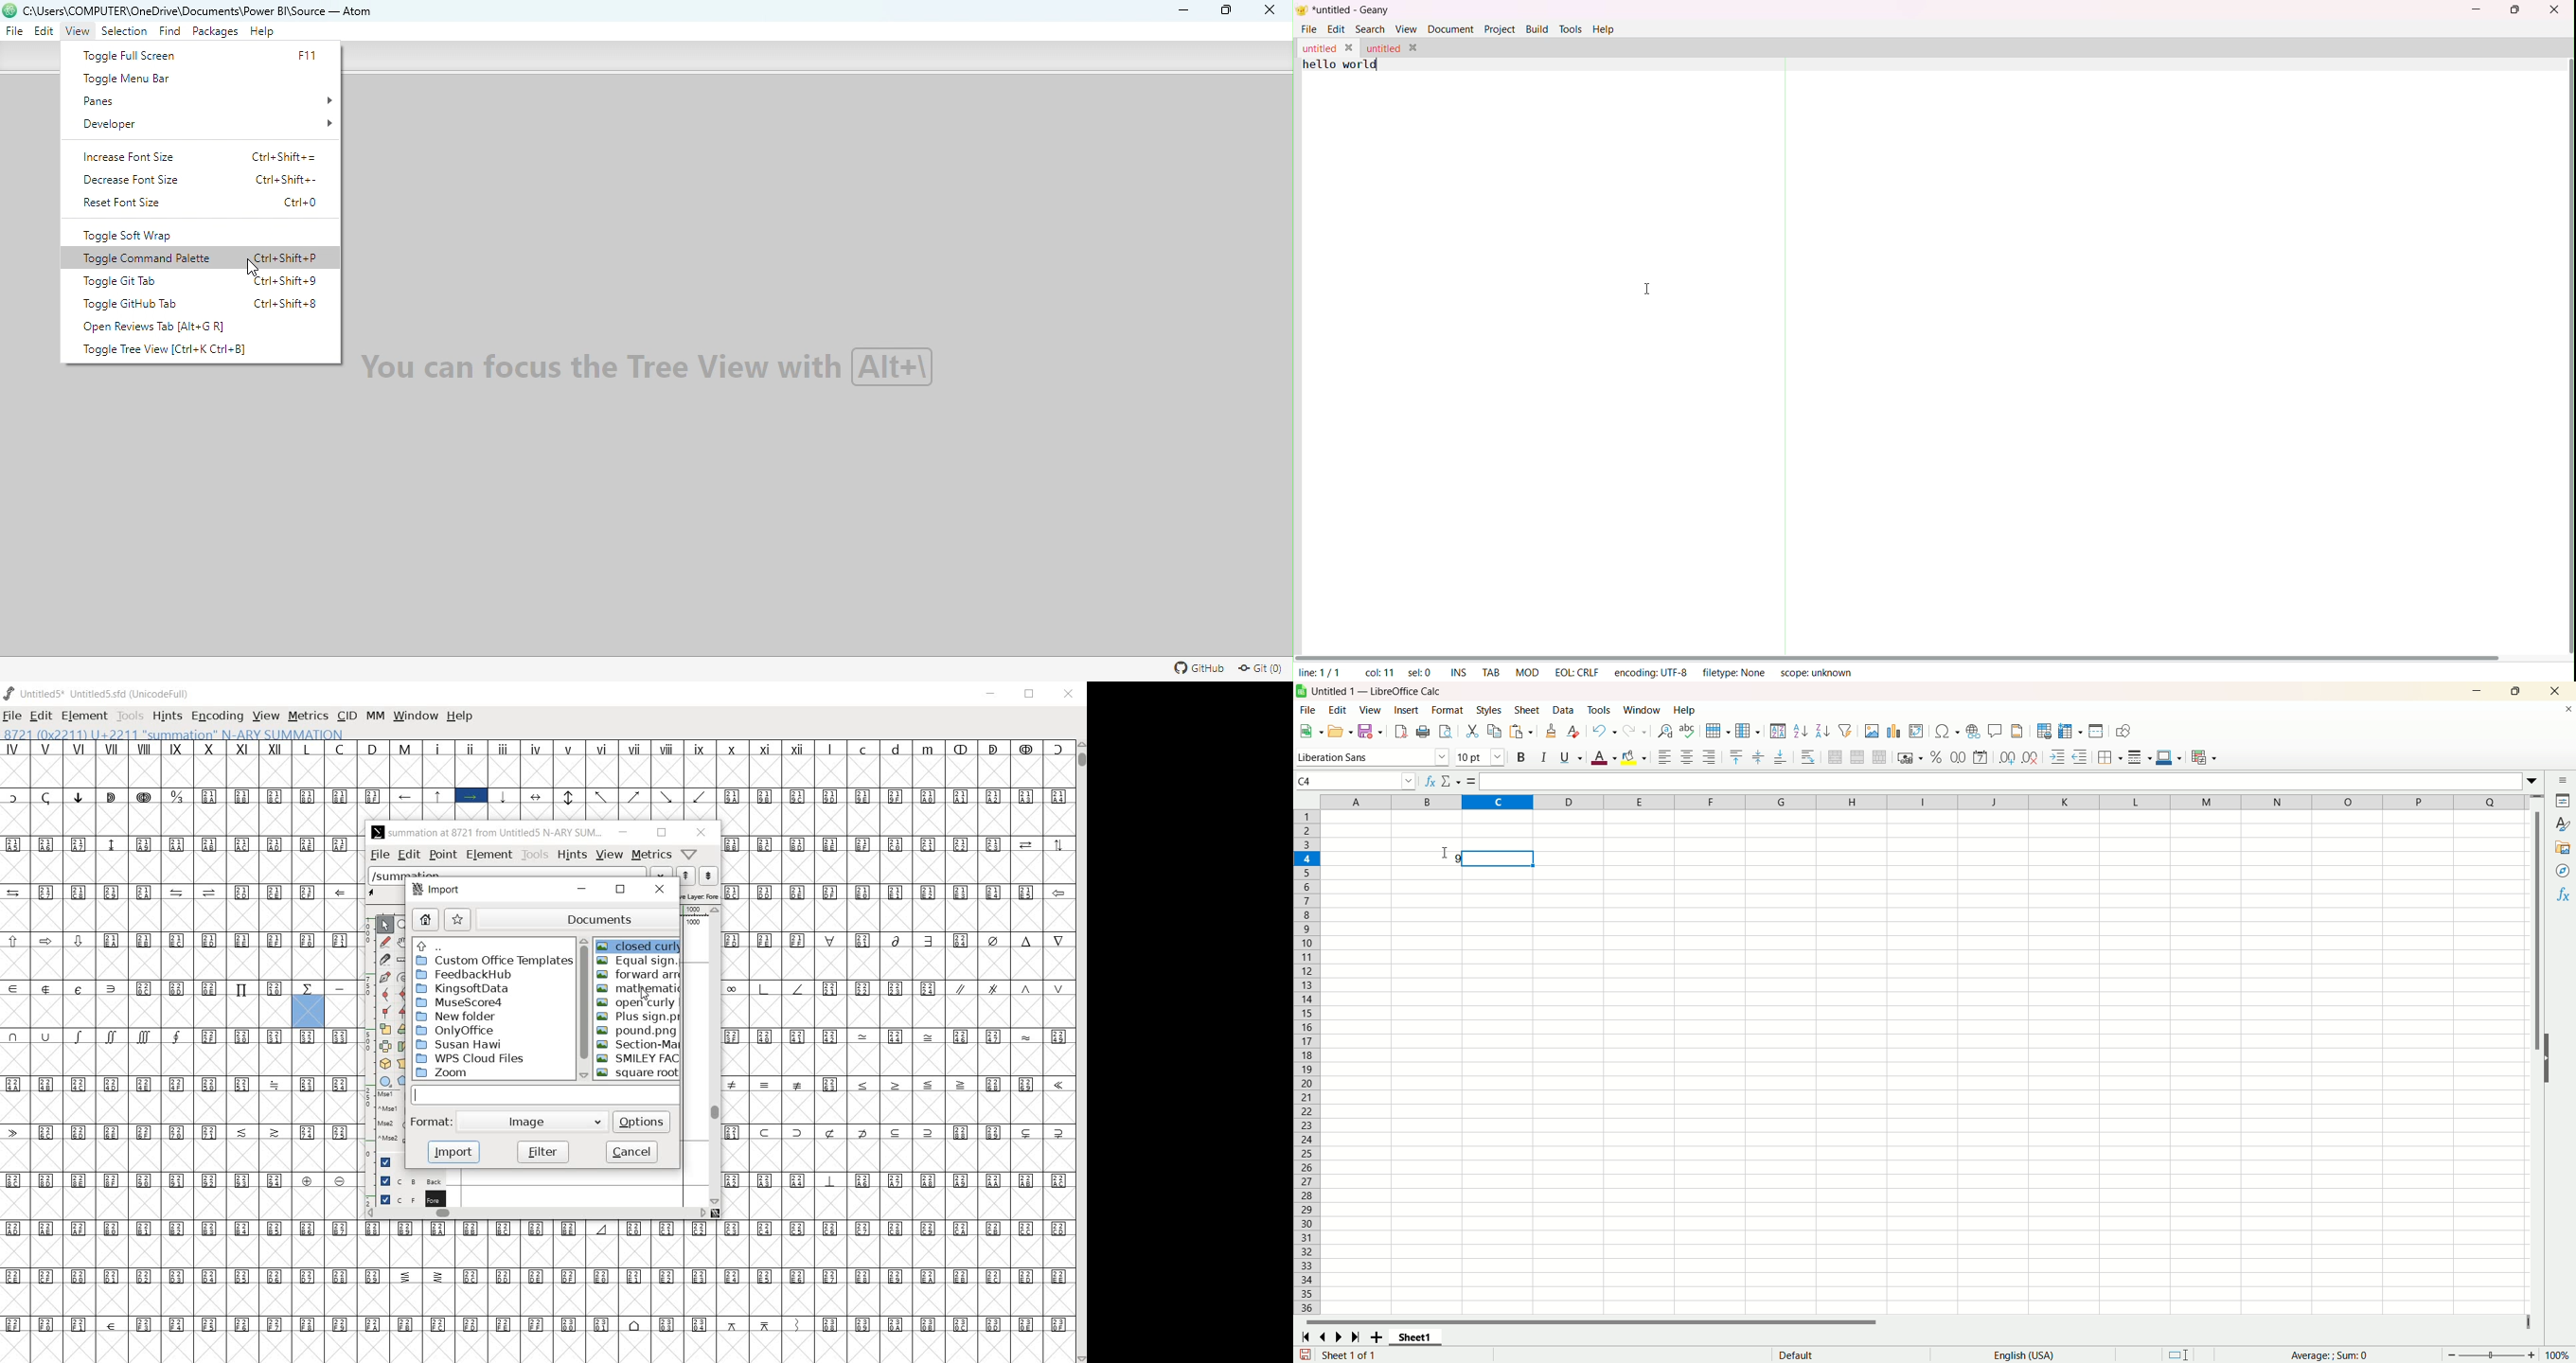 The width and height of the screenshot is (2576, 1372). Describe the element at coordinates (1304, 1336) in the screenshot. I see `first sheet` at that location.